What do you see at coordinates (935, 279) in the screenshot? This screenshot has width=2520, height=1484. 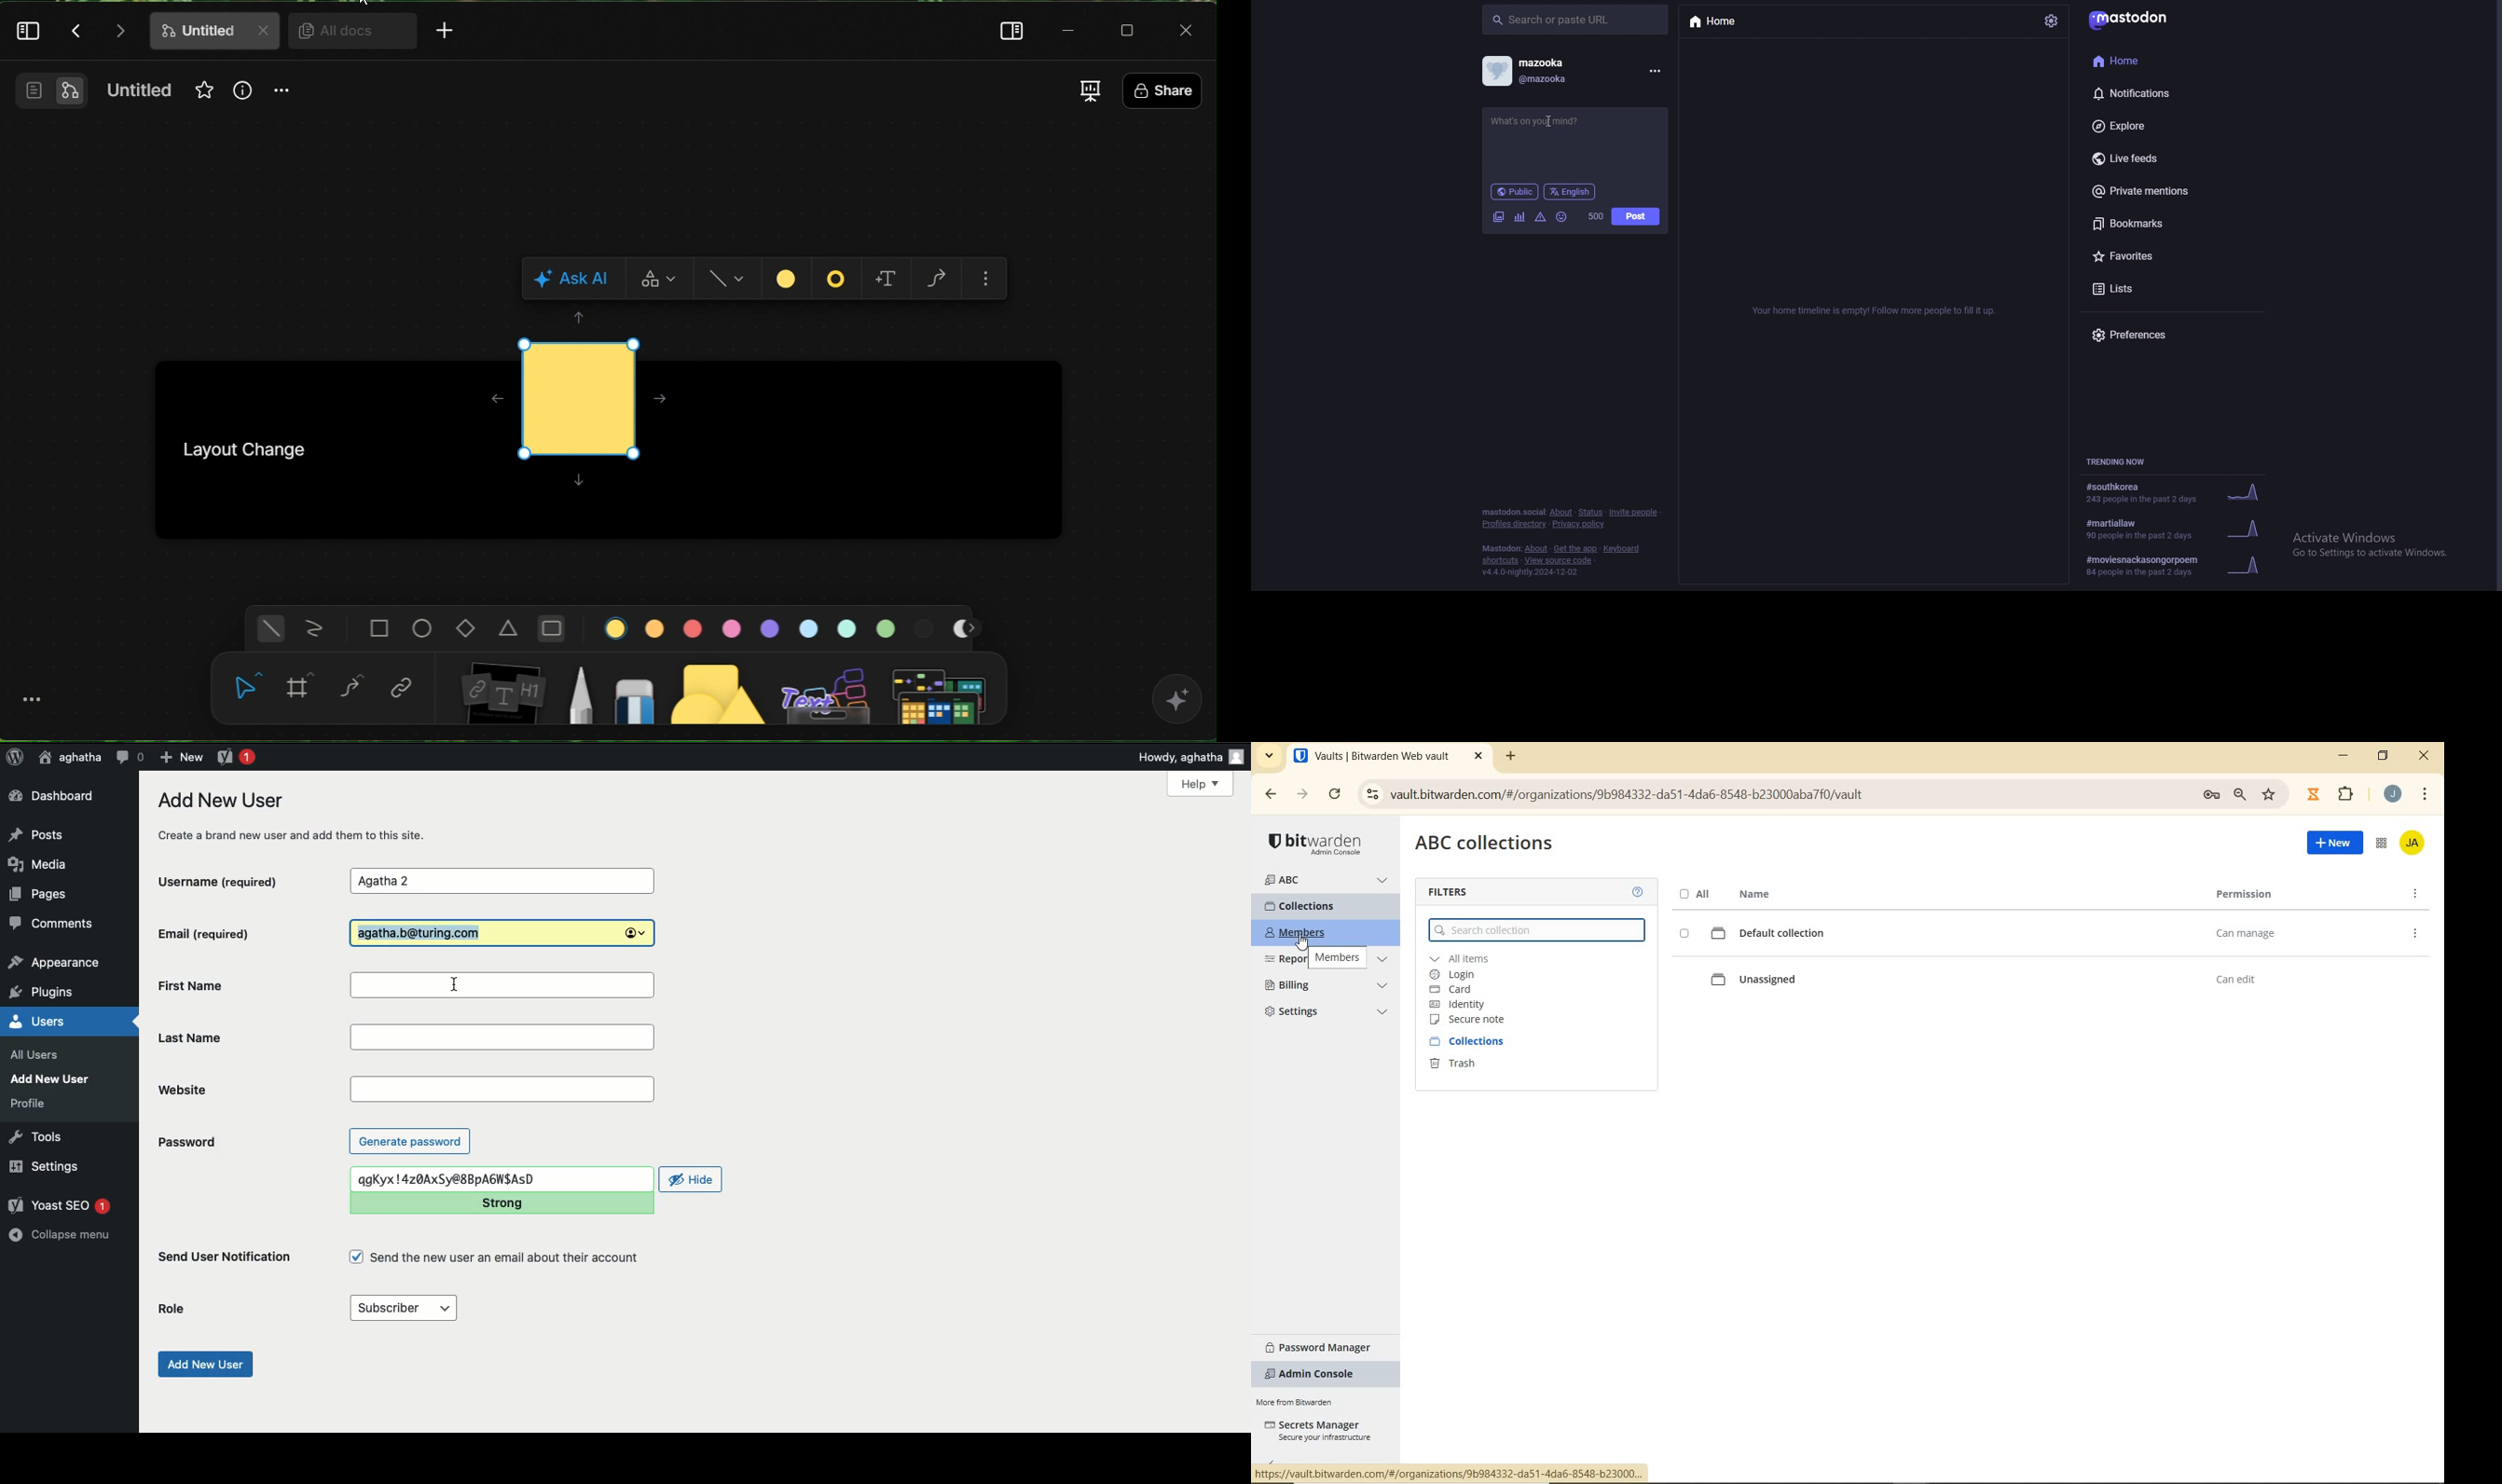 I see `Forms` at bounding box center [935, 279].